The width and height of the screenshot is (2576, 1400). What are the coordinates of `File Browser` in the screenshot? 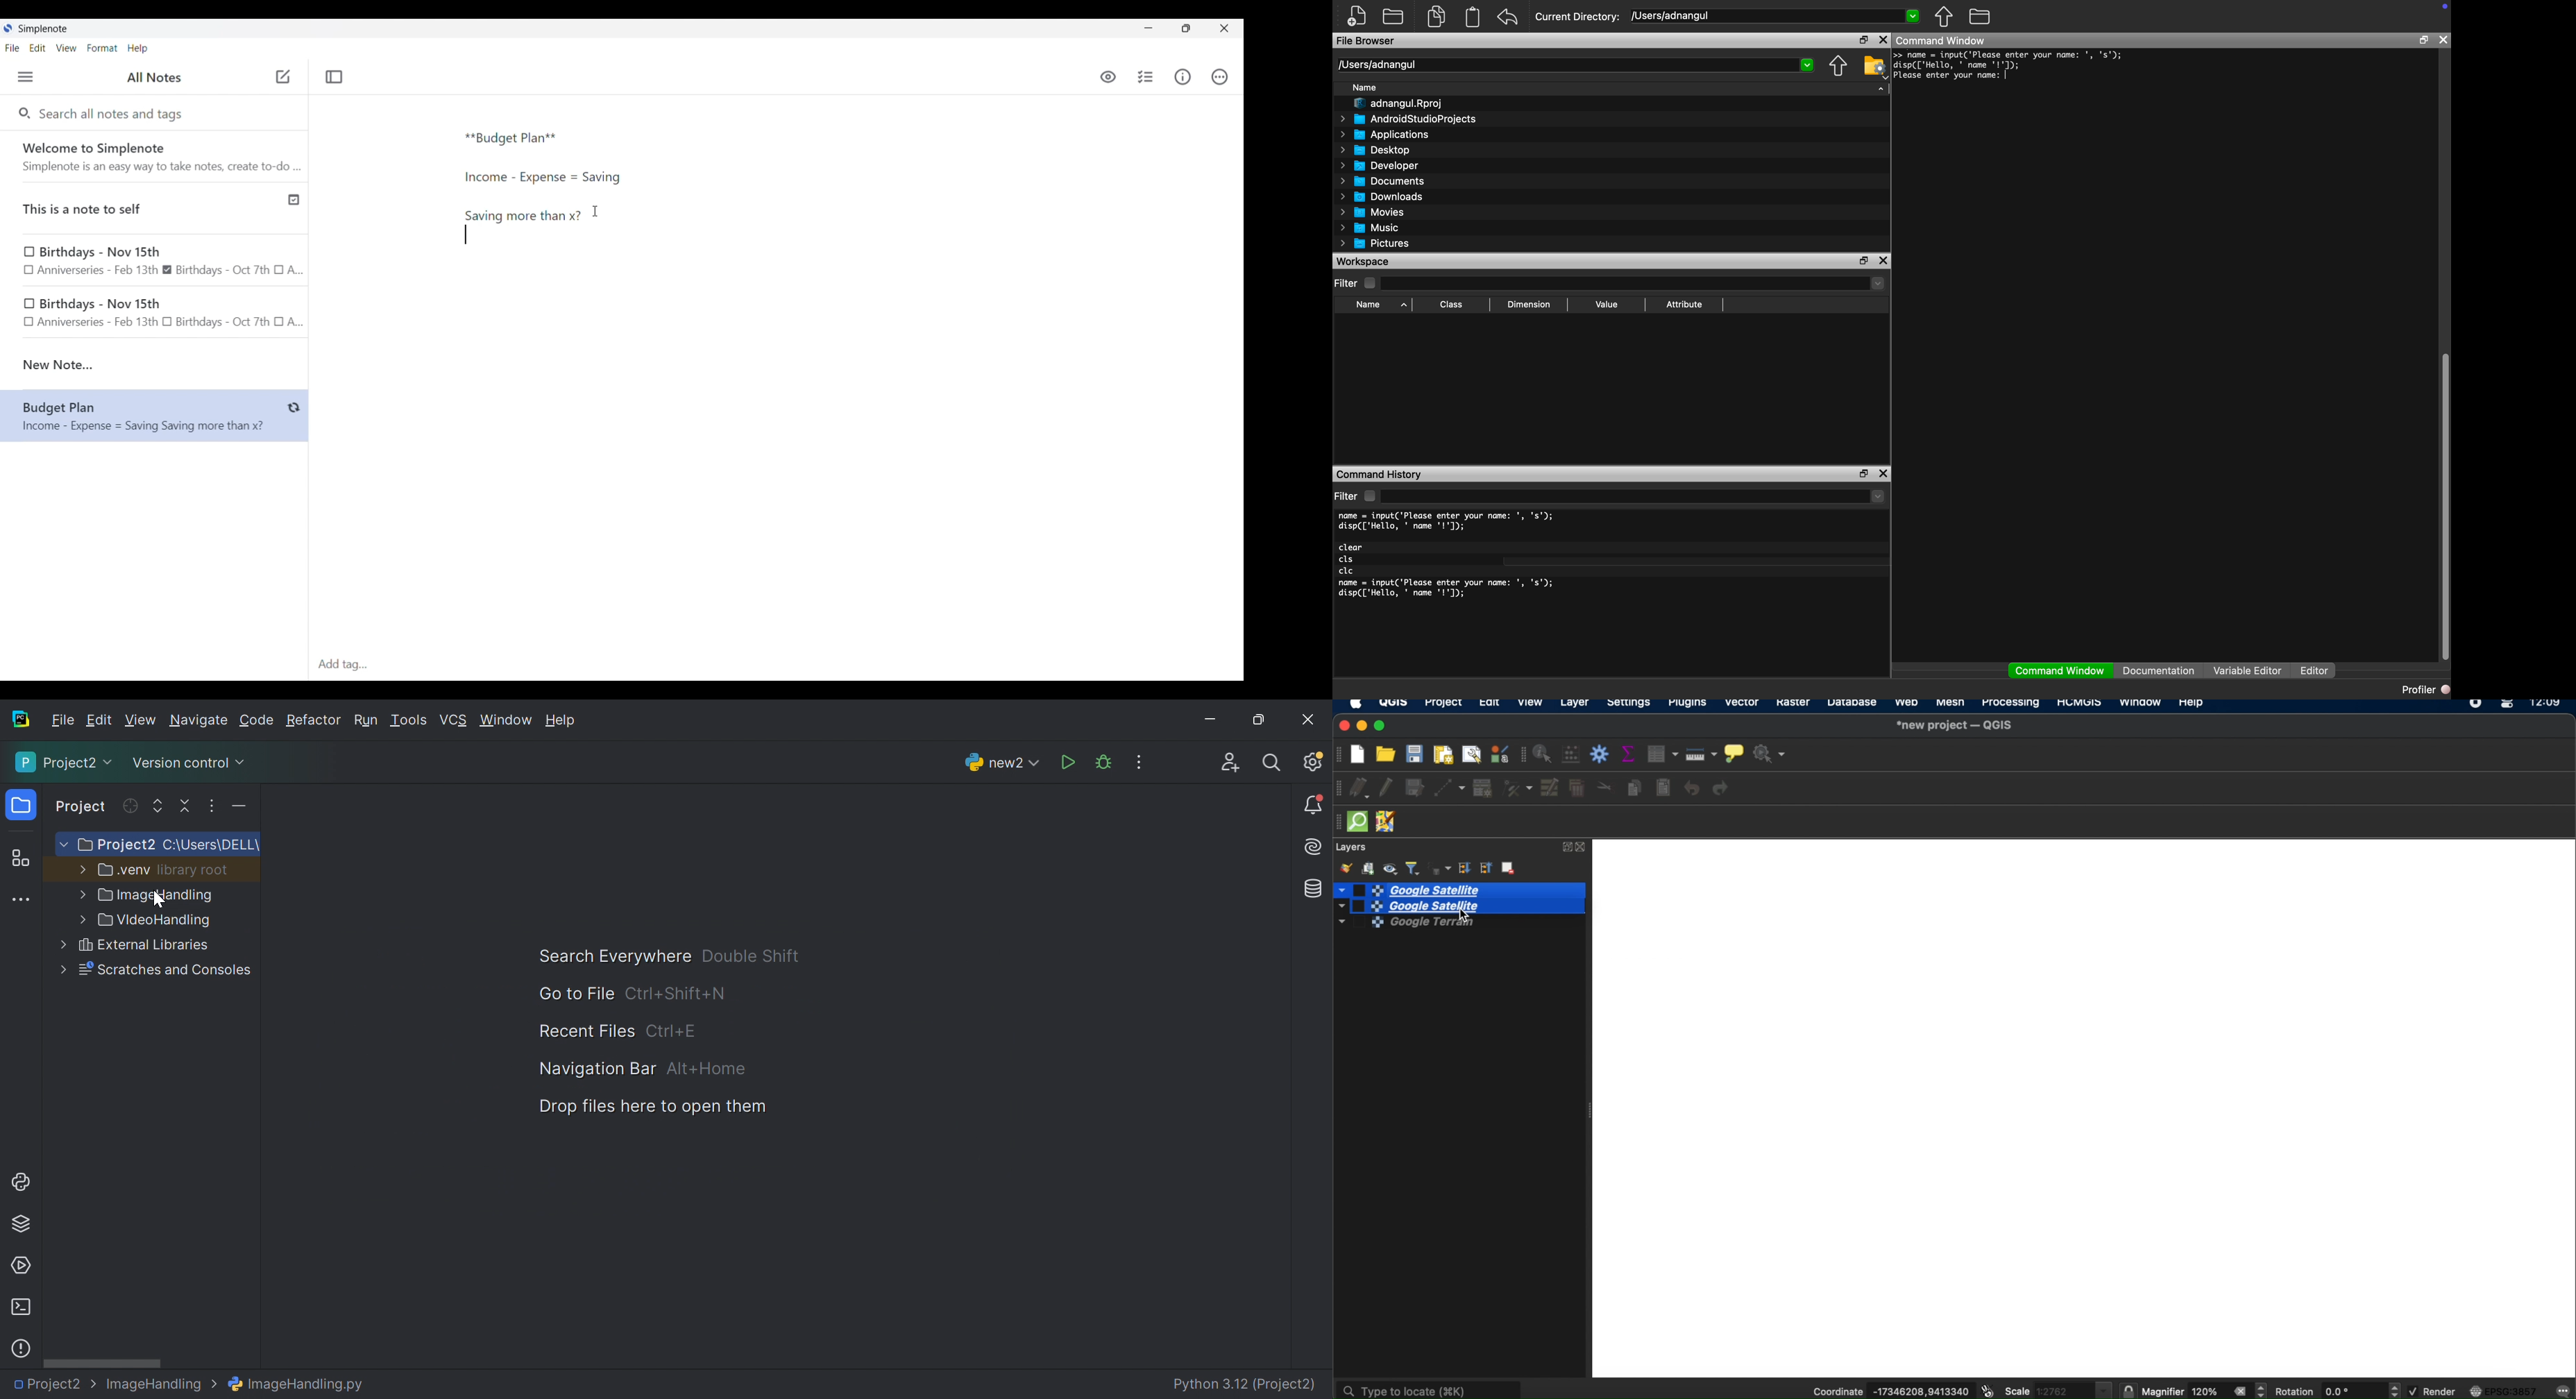 It's located at (1366, 40).